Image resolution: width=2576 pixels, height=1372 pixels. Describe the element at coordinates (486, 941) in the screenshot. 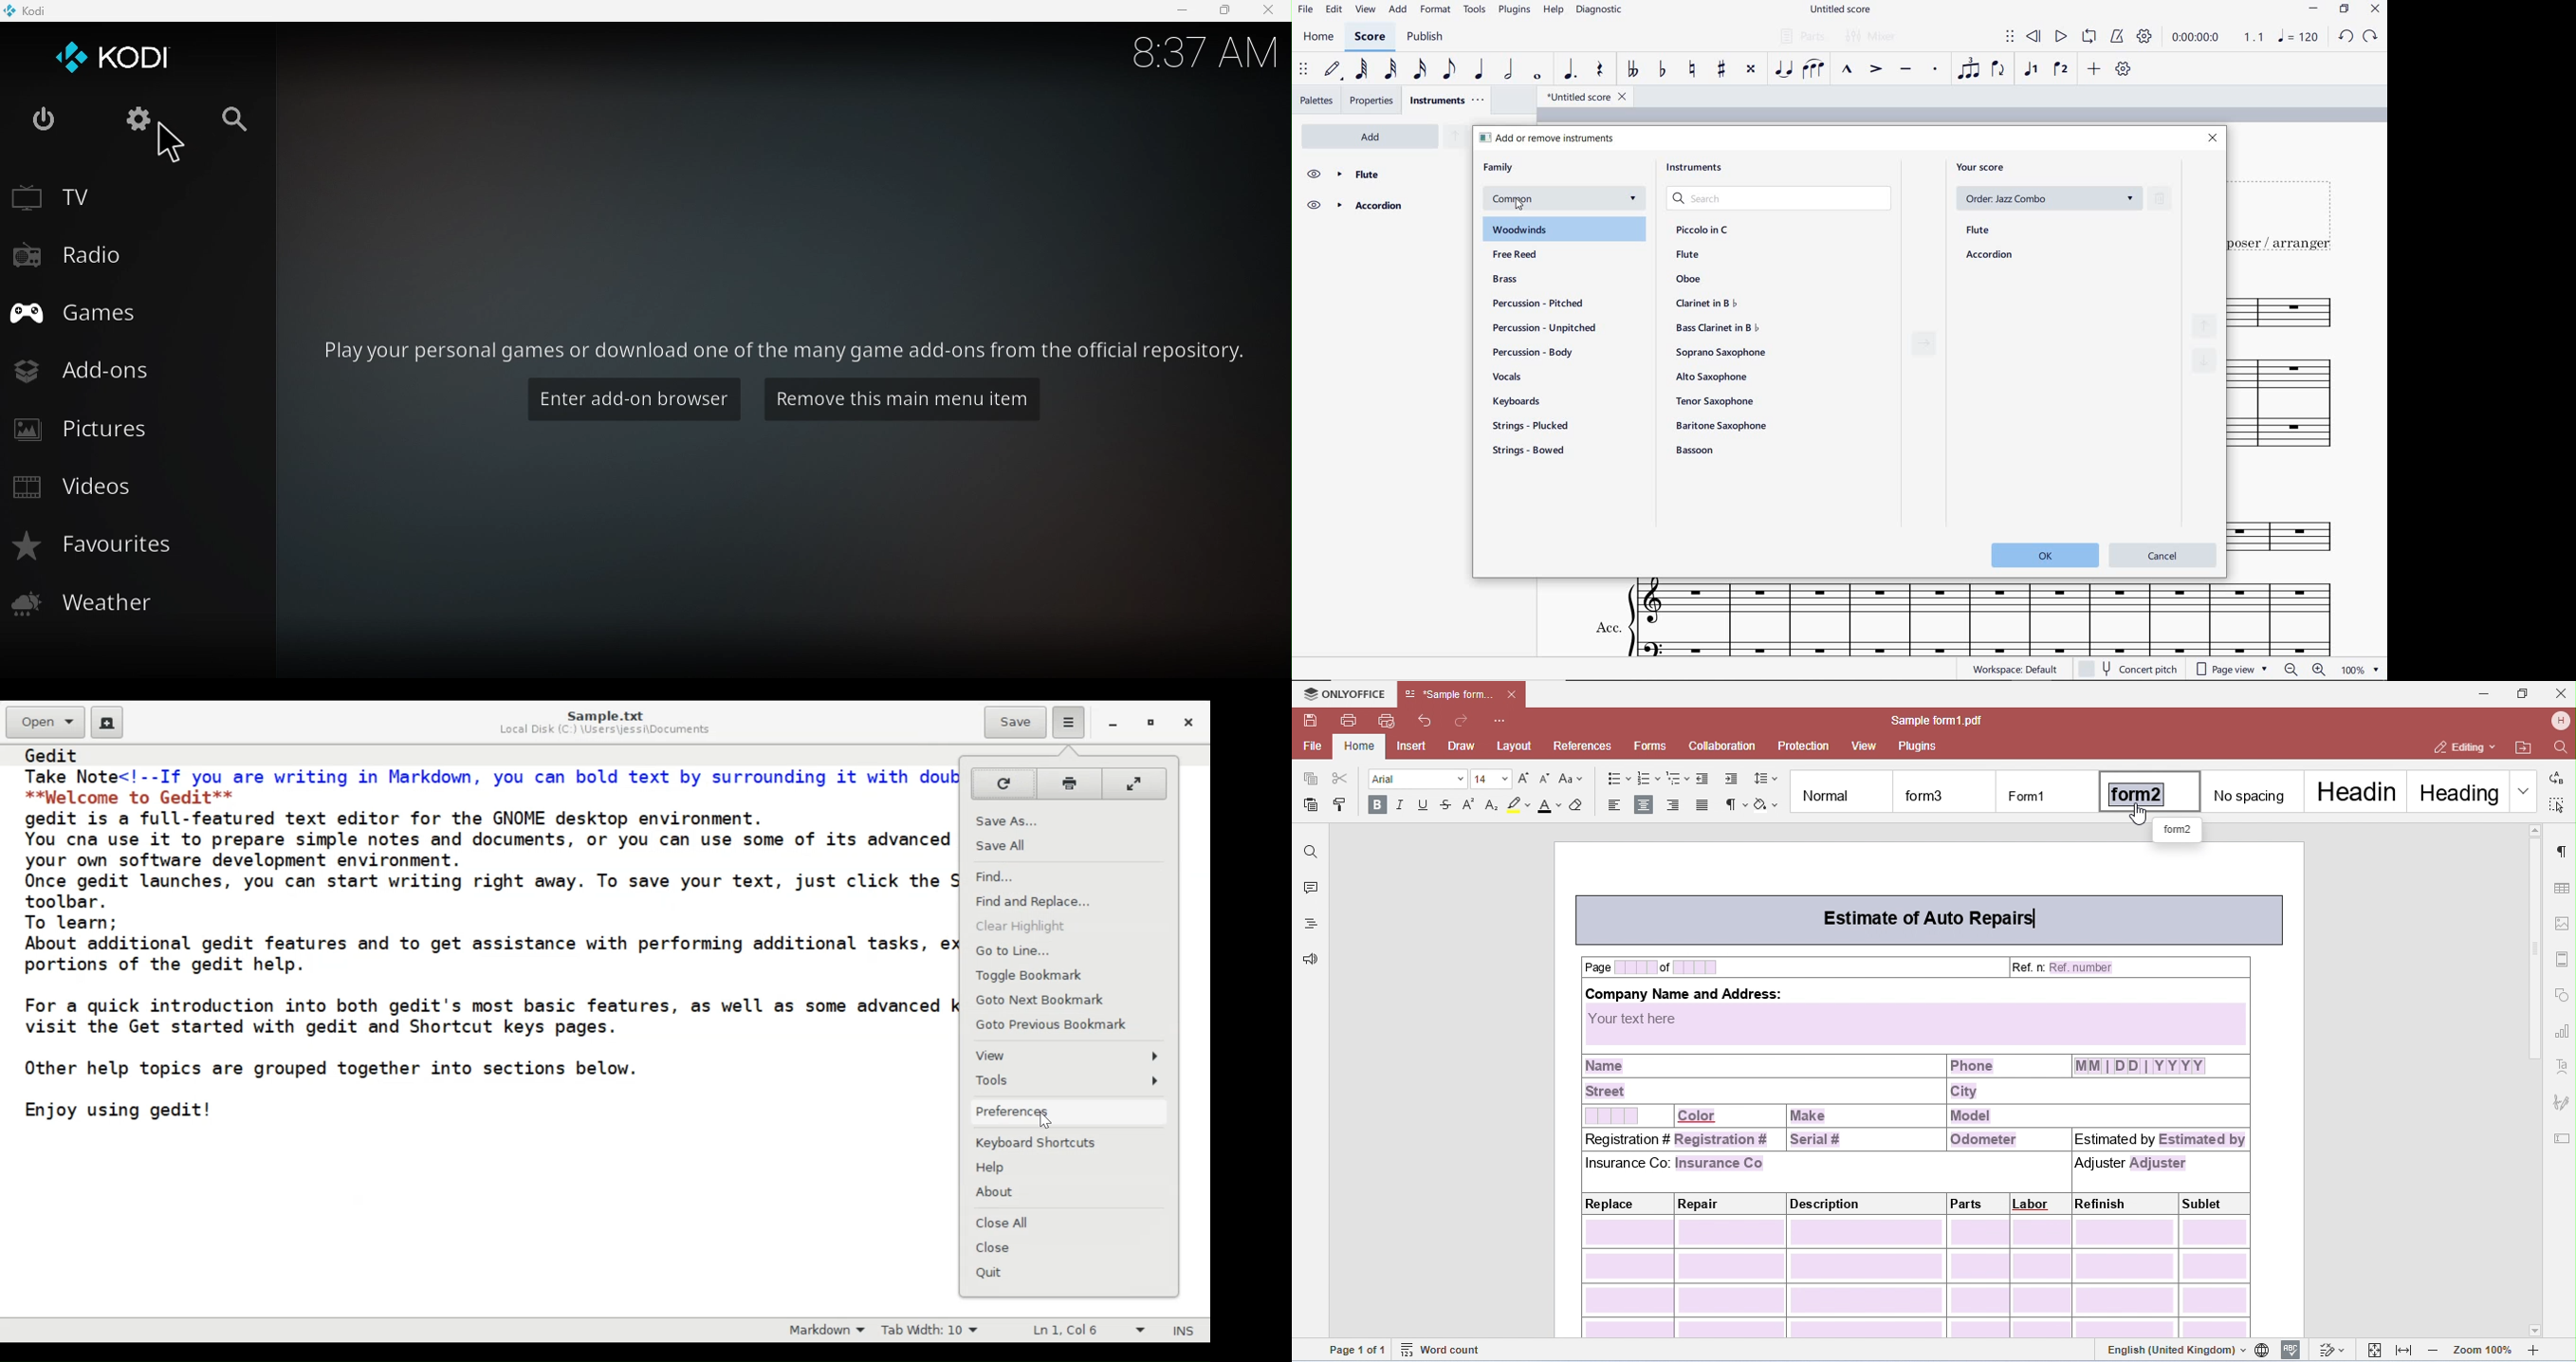

I see `Gedit

Take Note<!--If you are writing in Markdown, you can bold text by surrounding it with double asterisks:-->
**Welcome to Gedit**

gedit is a full-featured text editor for the GNOME desktop environment.

You cna use it to prepare simple notes and documents, or you can use some of its advanced features, making it
your own software development environment.

Once gedit launches, you can start writing right away. To save your text, just click the Save icon in the gedit
toolbar.

To learn;

About additional gedit features and to get assistance with performing additional tasks, explore the other
portions of the gedit help.

For a quick introduction into both gedit's most basic features, as well as some advanced keyboard shortcuts,
visit the Get started with gedit and Shortcut keys pages.

Other help topics are grouped together into sections below.

Enjoy using gedit!` at that location.